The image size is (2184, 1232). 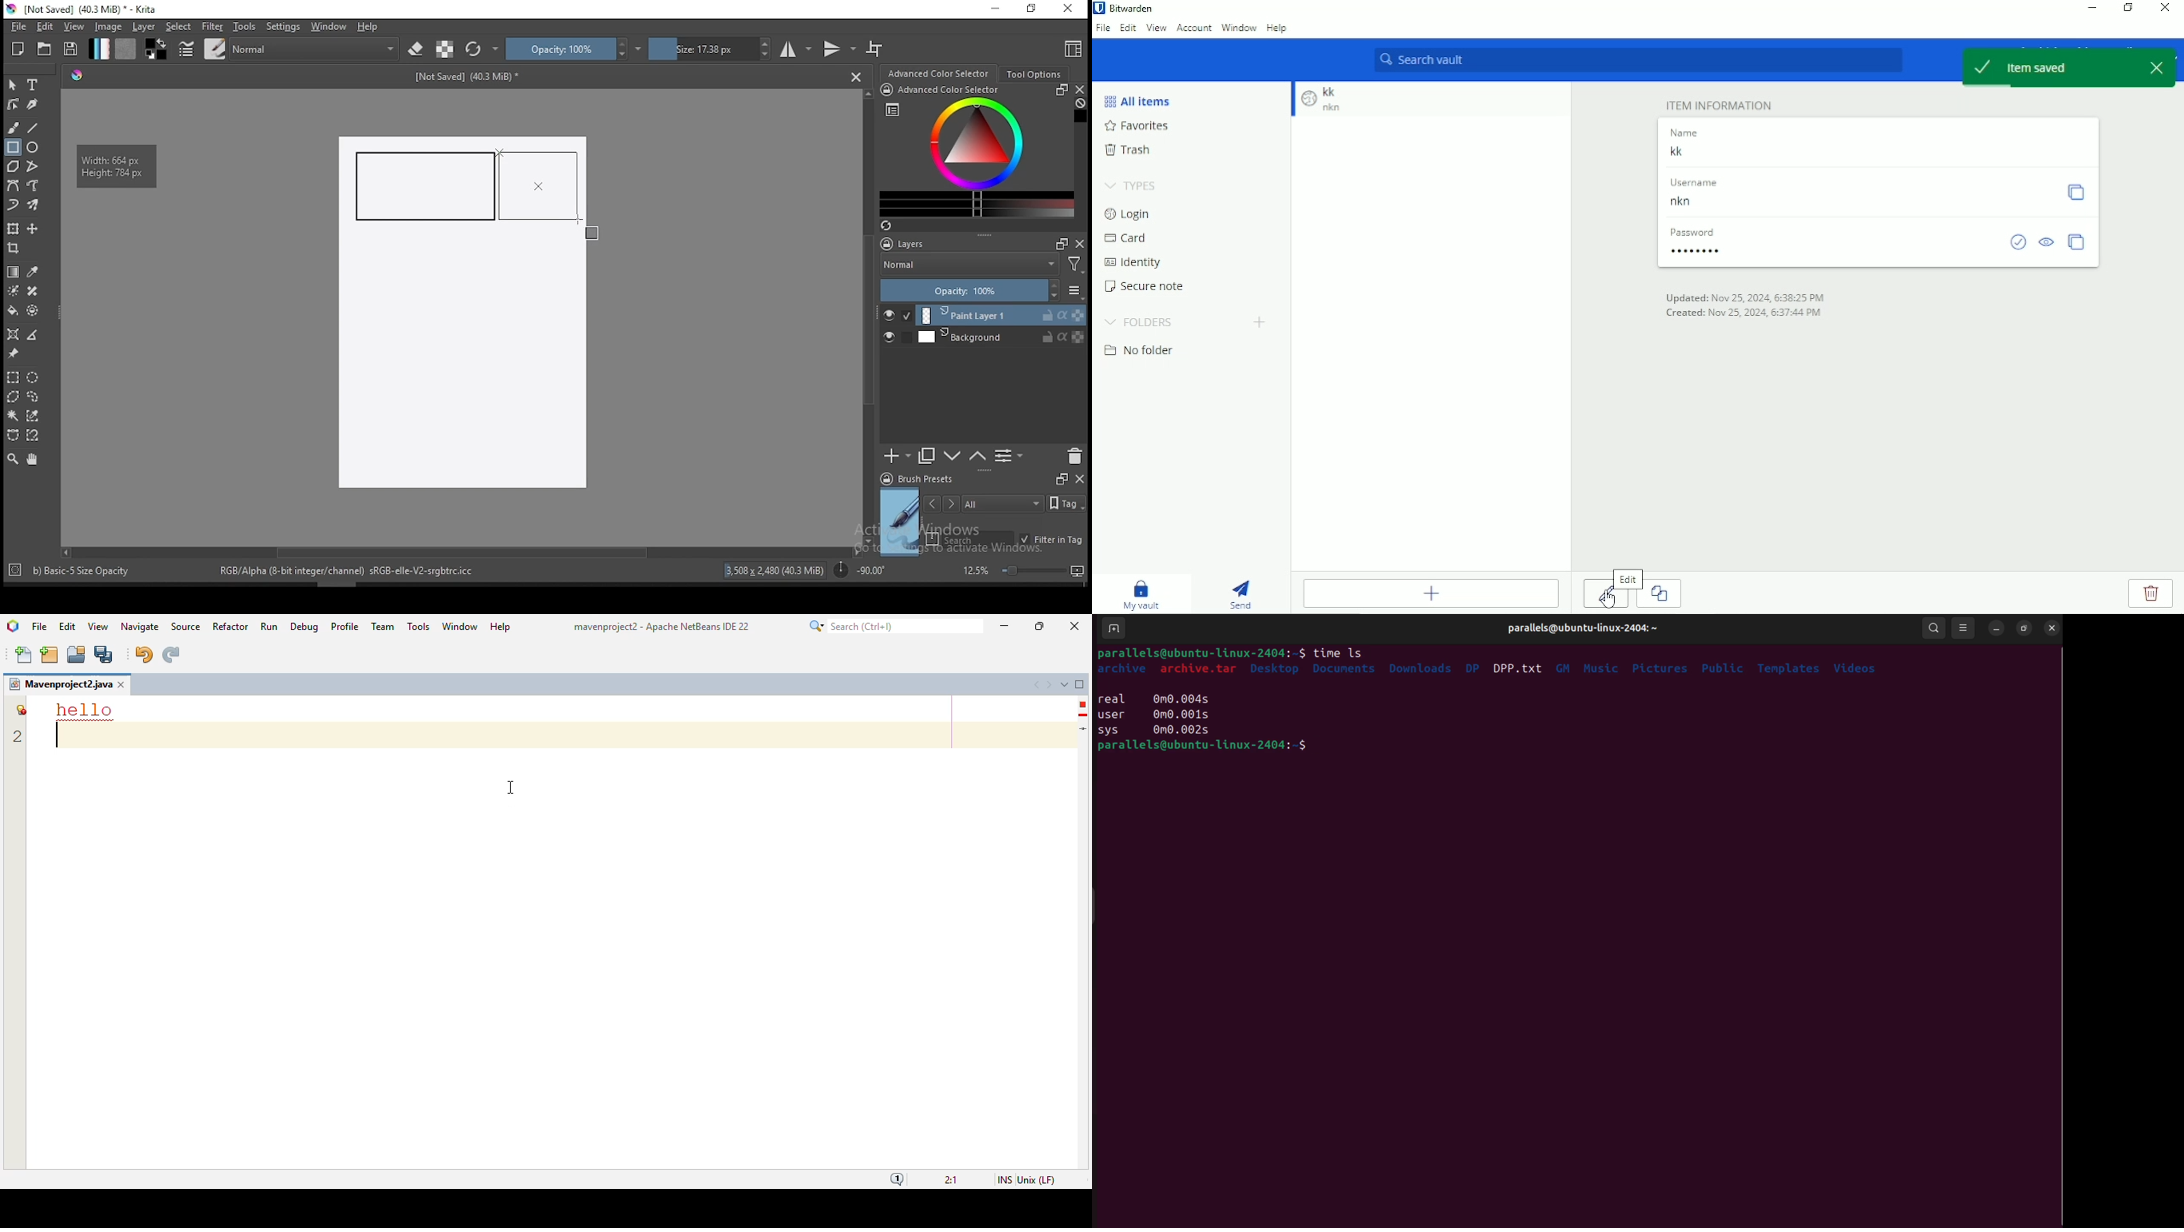 What do you see at coordinates (1070, 9) in the screenshot?
I see ` close window` at bounding box center [1070, 9].